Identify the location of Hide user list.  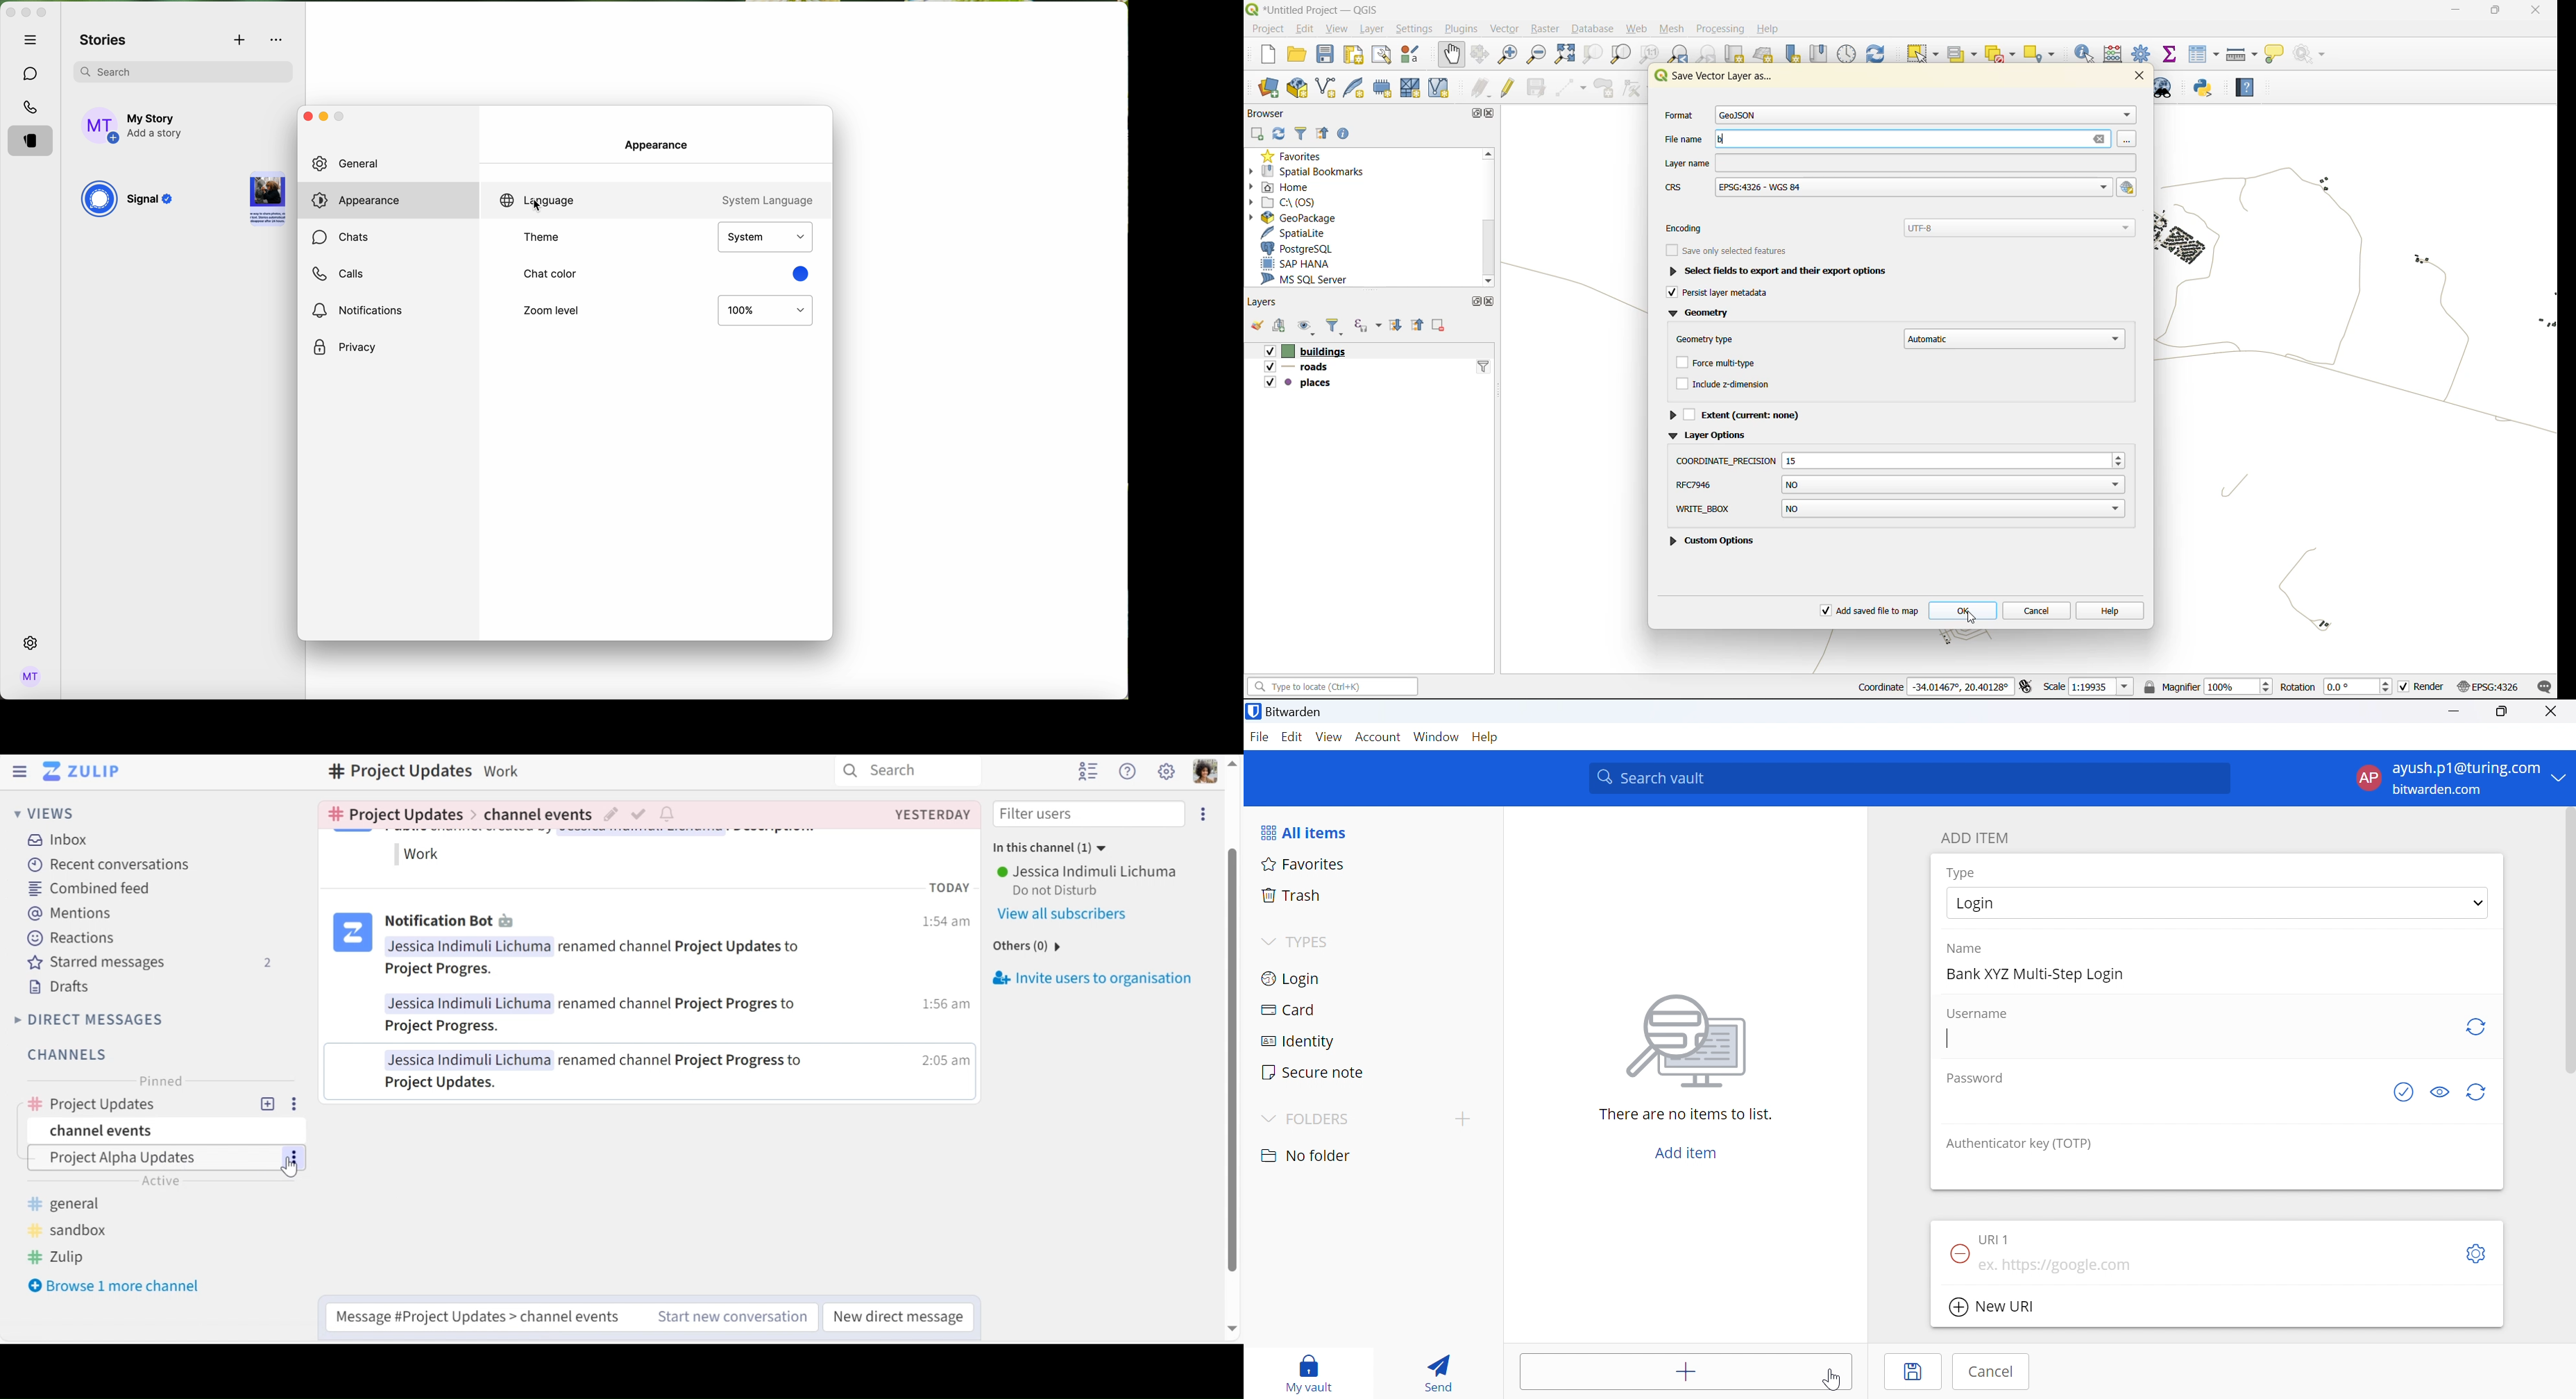
(1089, 770).